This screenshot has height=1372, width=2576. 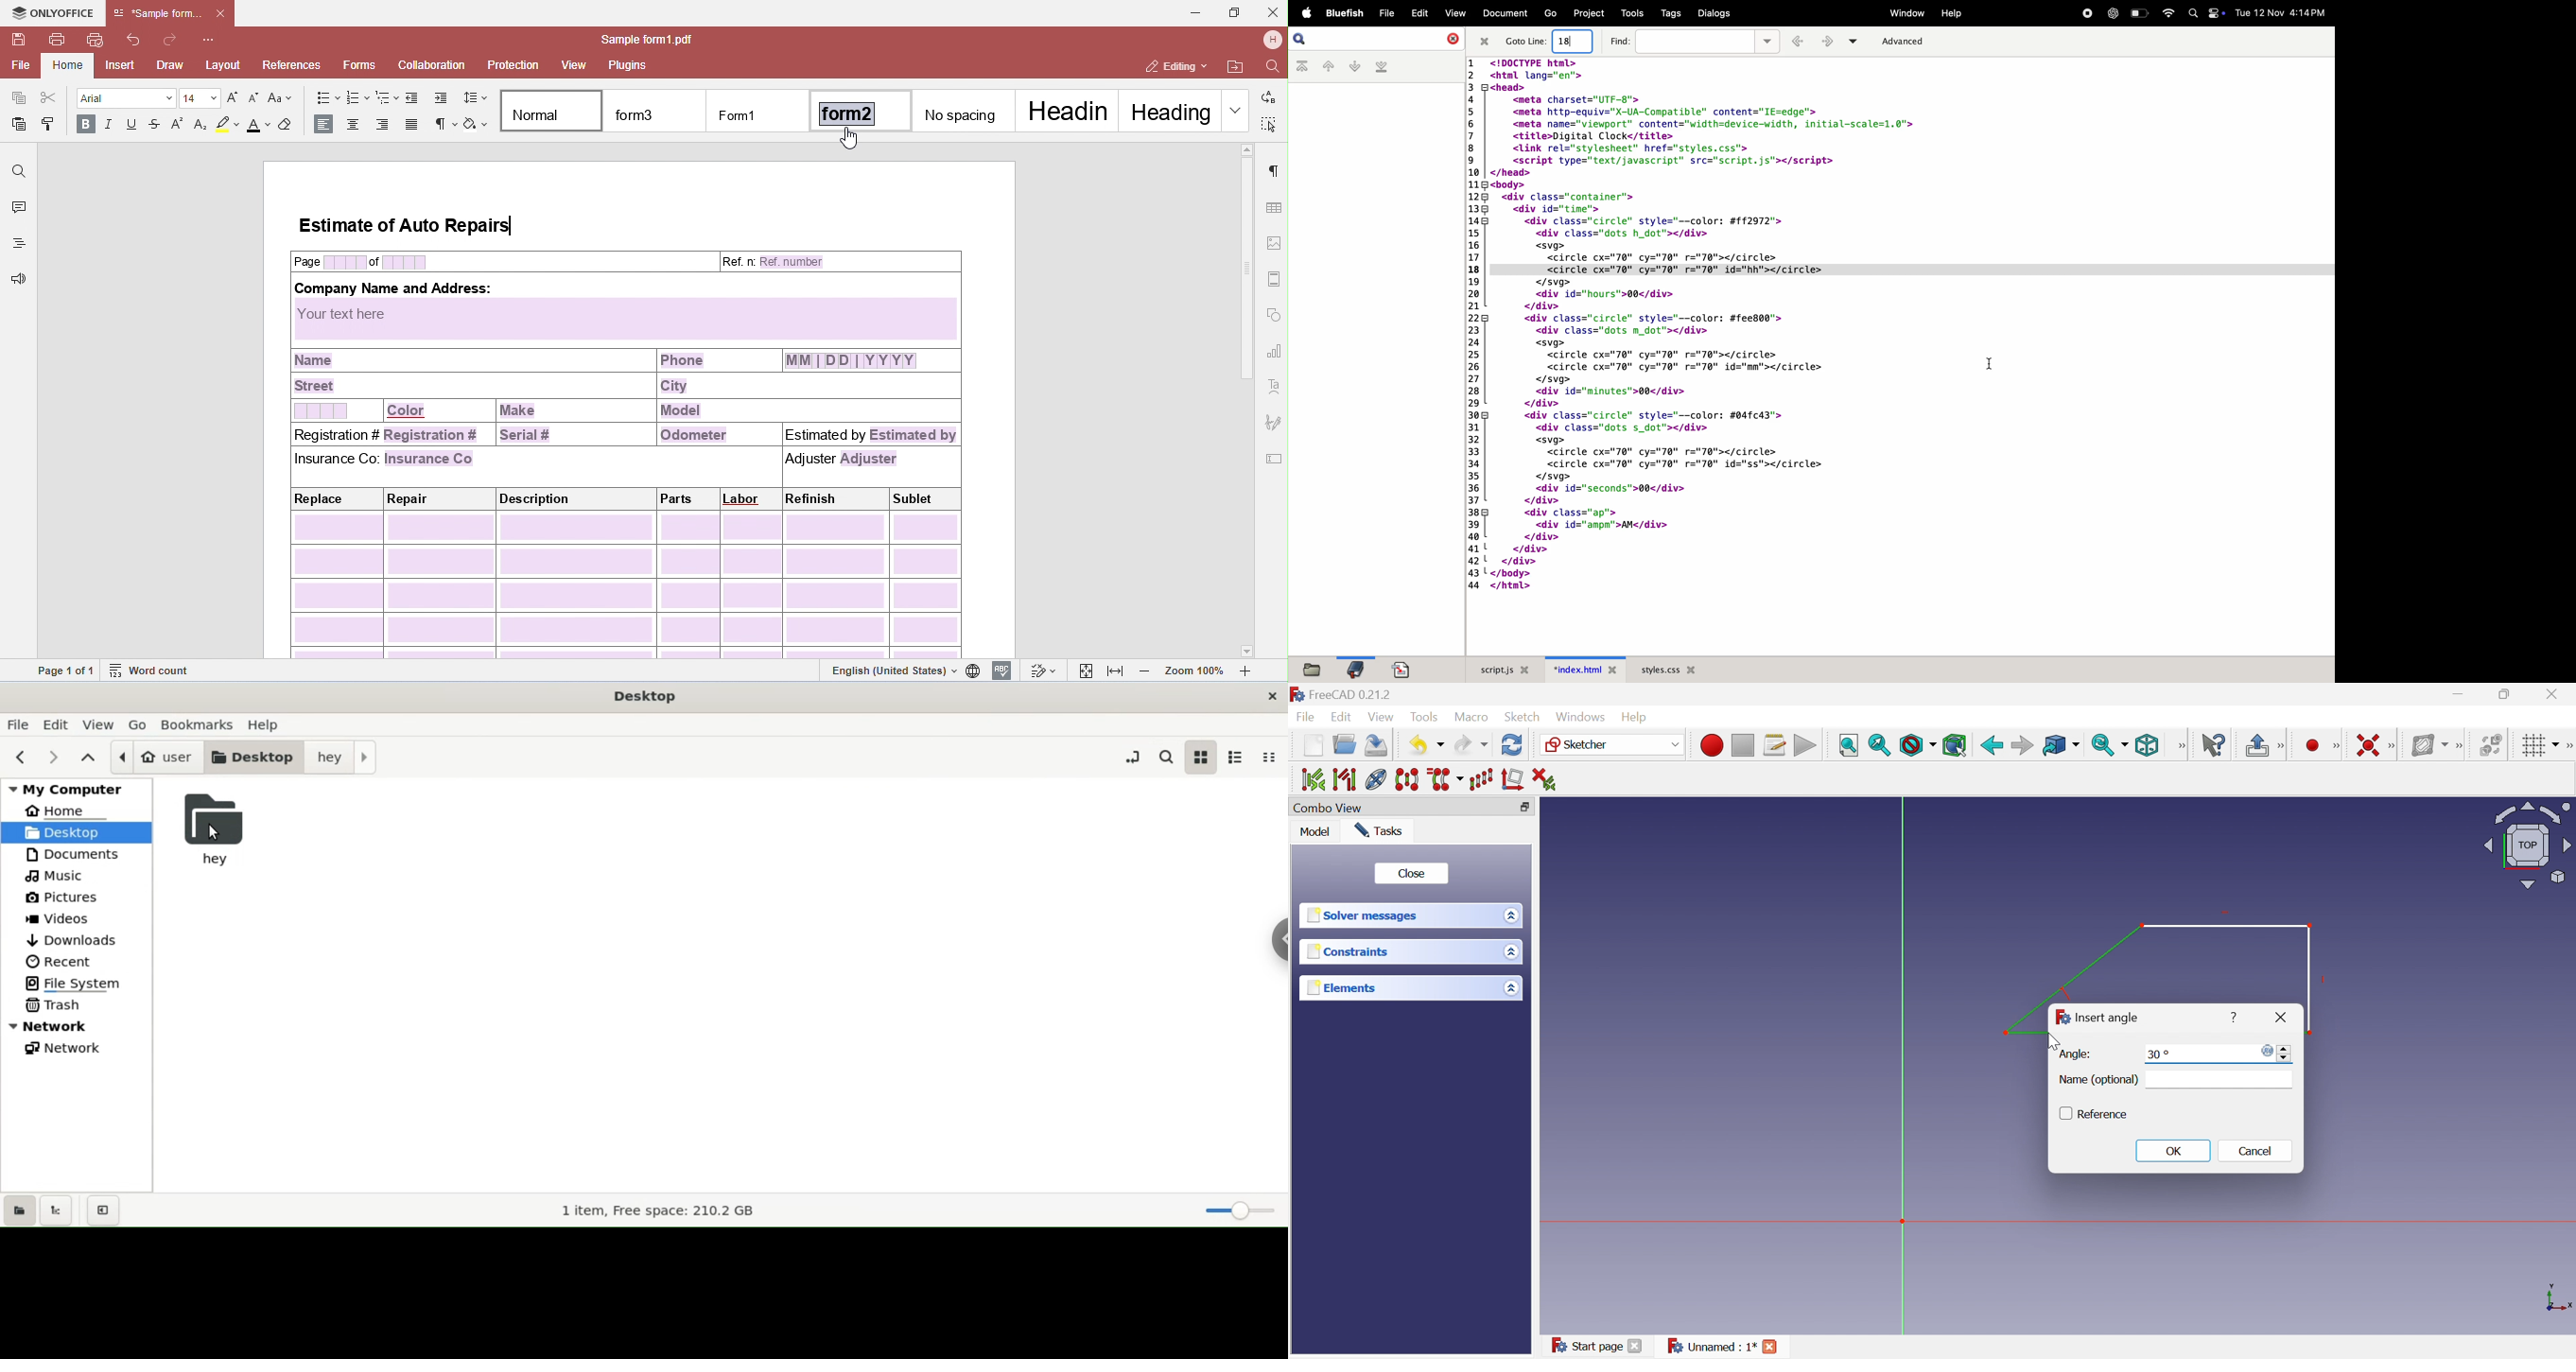 I want to click on Refresh, so click(x=1512, y=747).